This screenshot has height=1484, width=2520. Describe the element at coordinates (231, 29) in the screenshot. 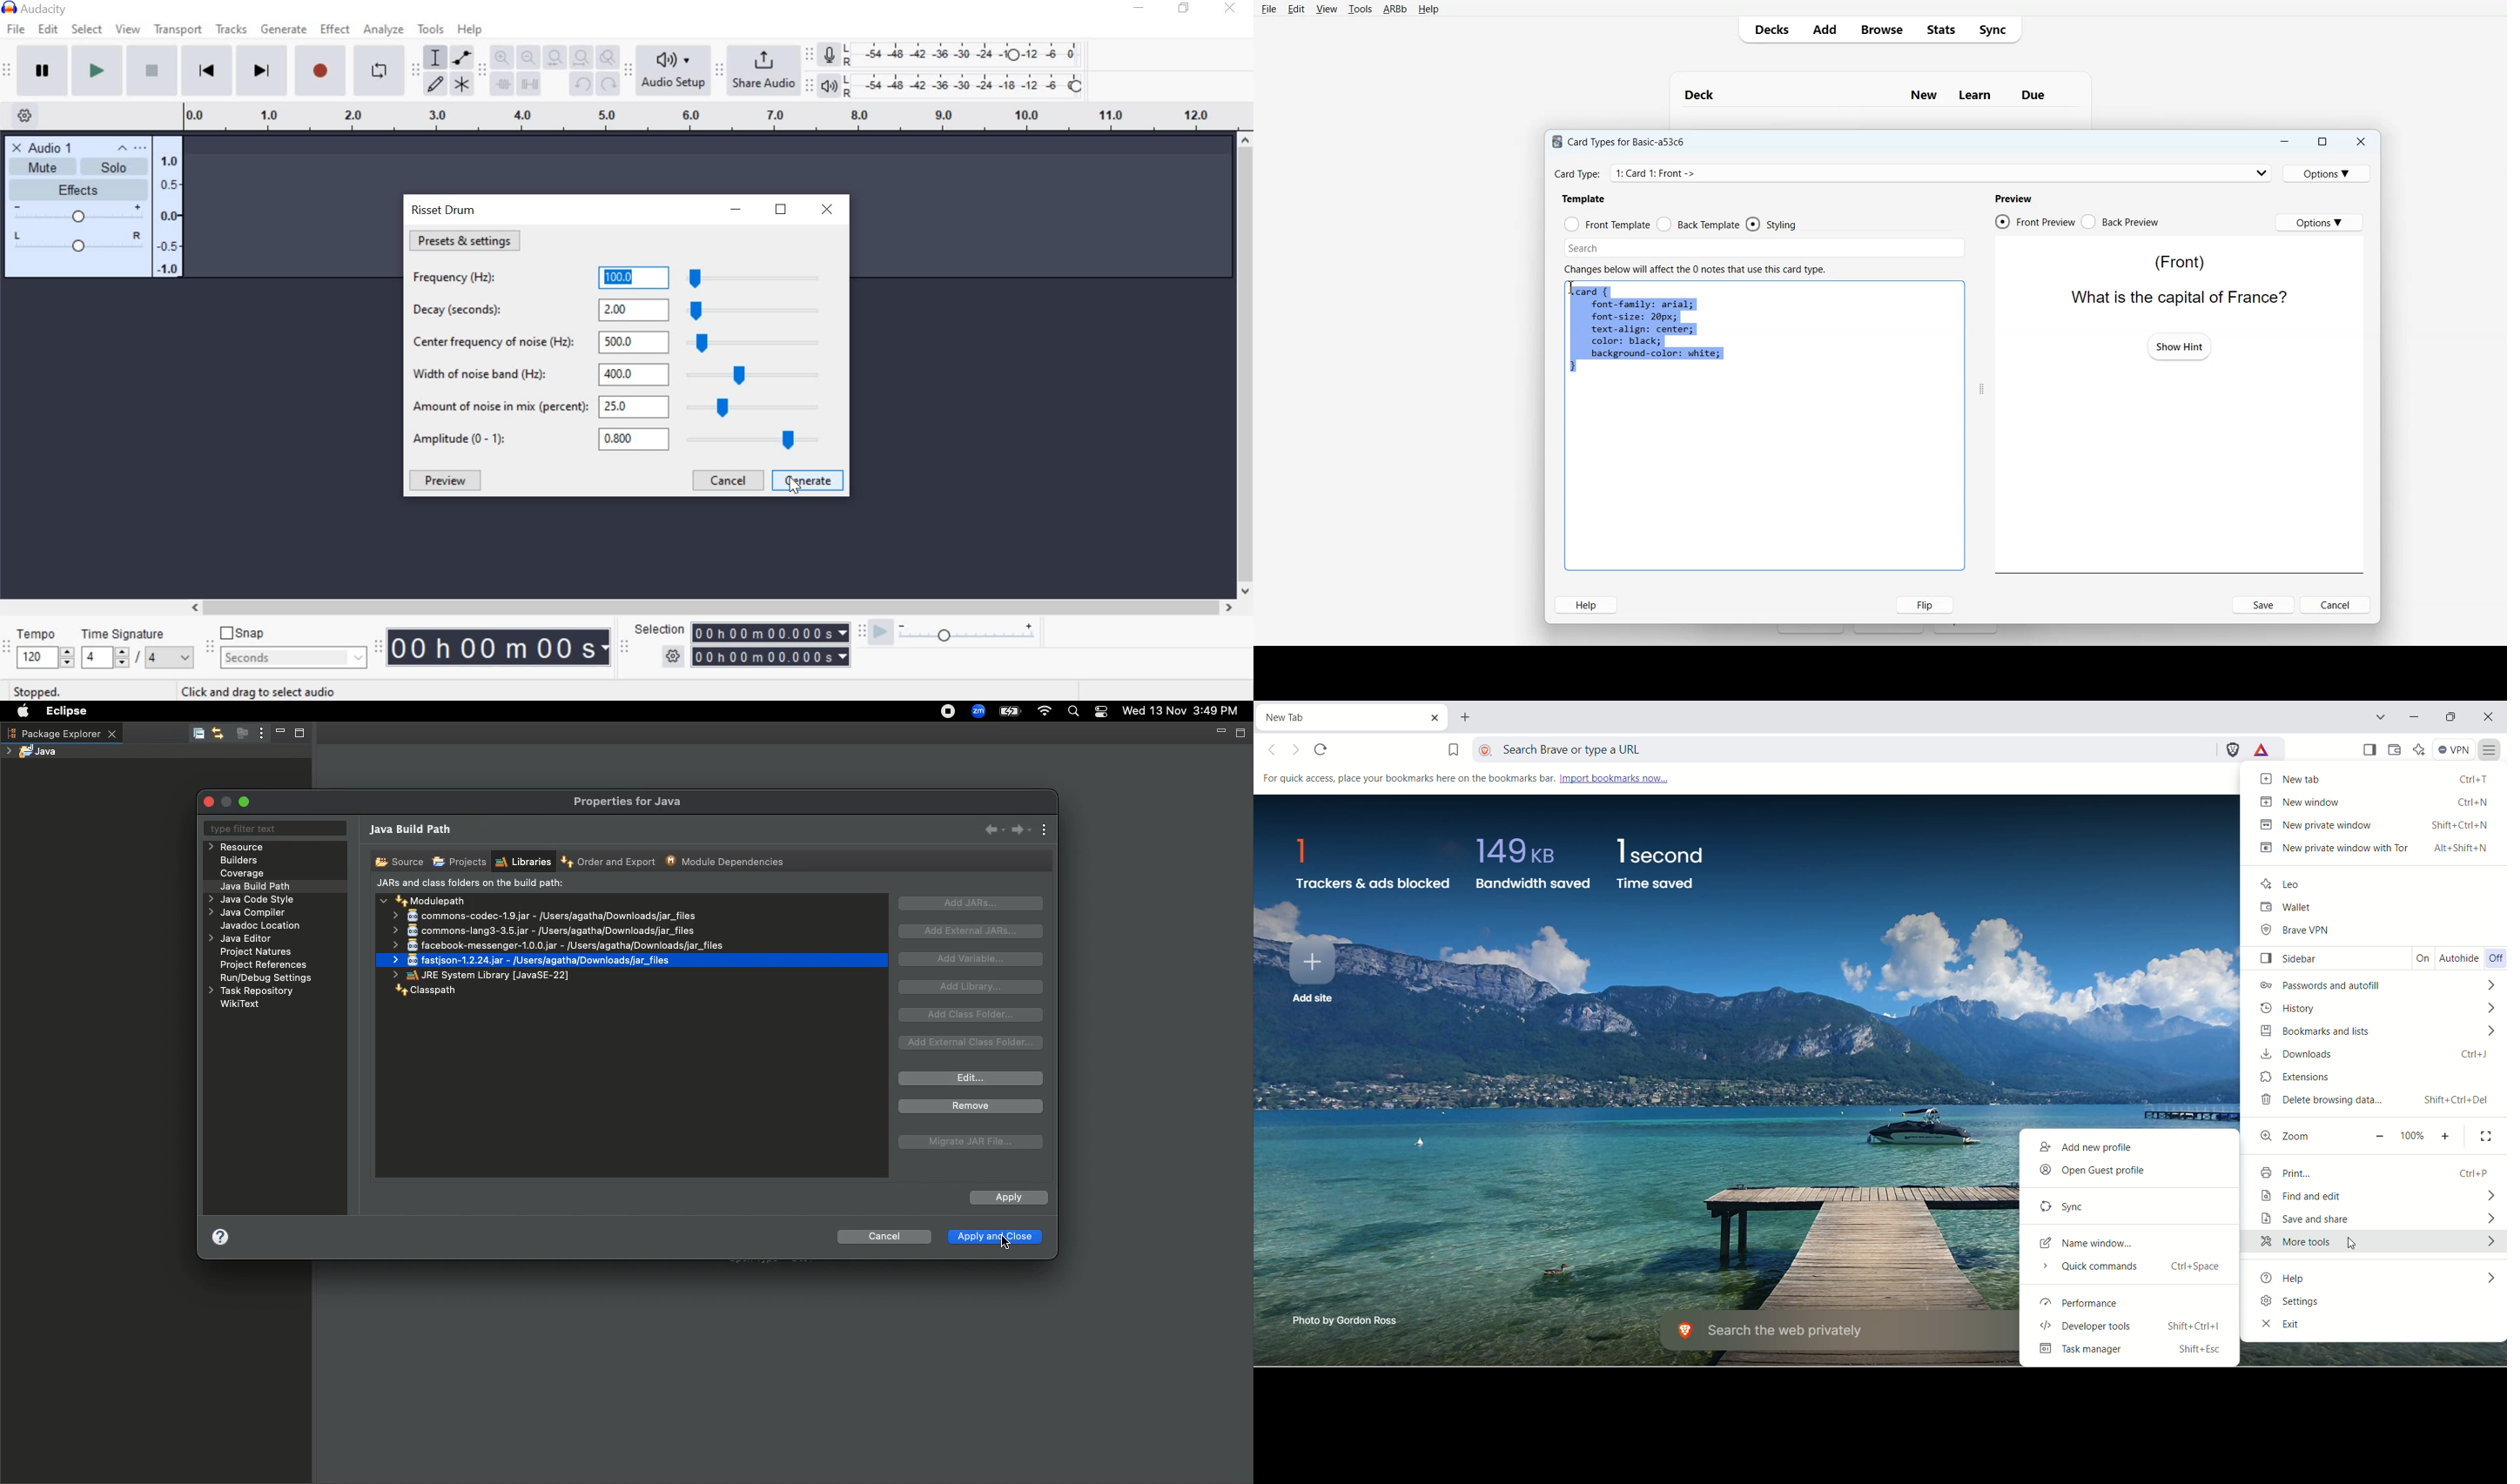

I see `tracks` at that location.